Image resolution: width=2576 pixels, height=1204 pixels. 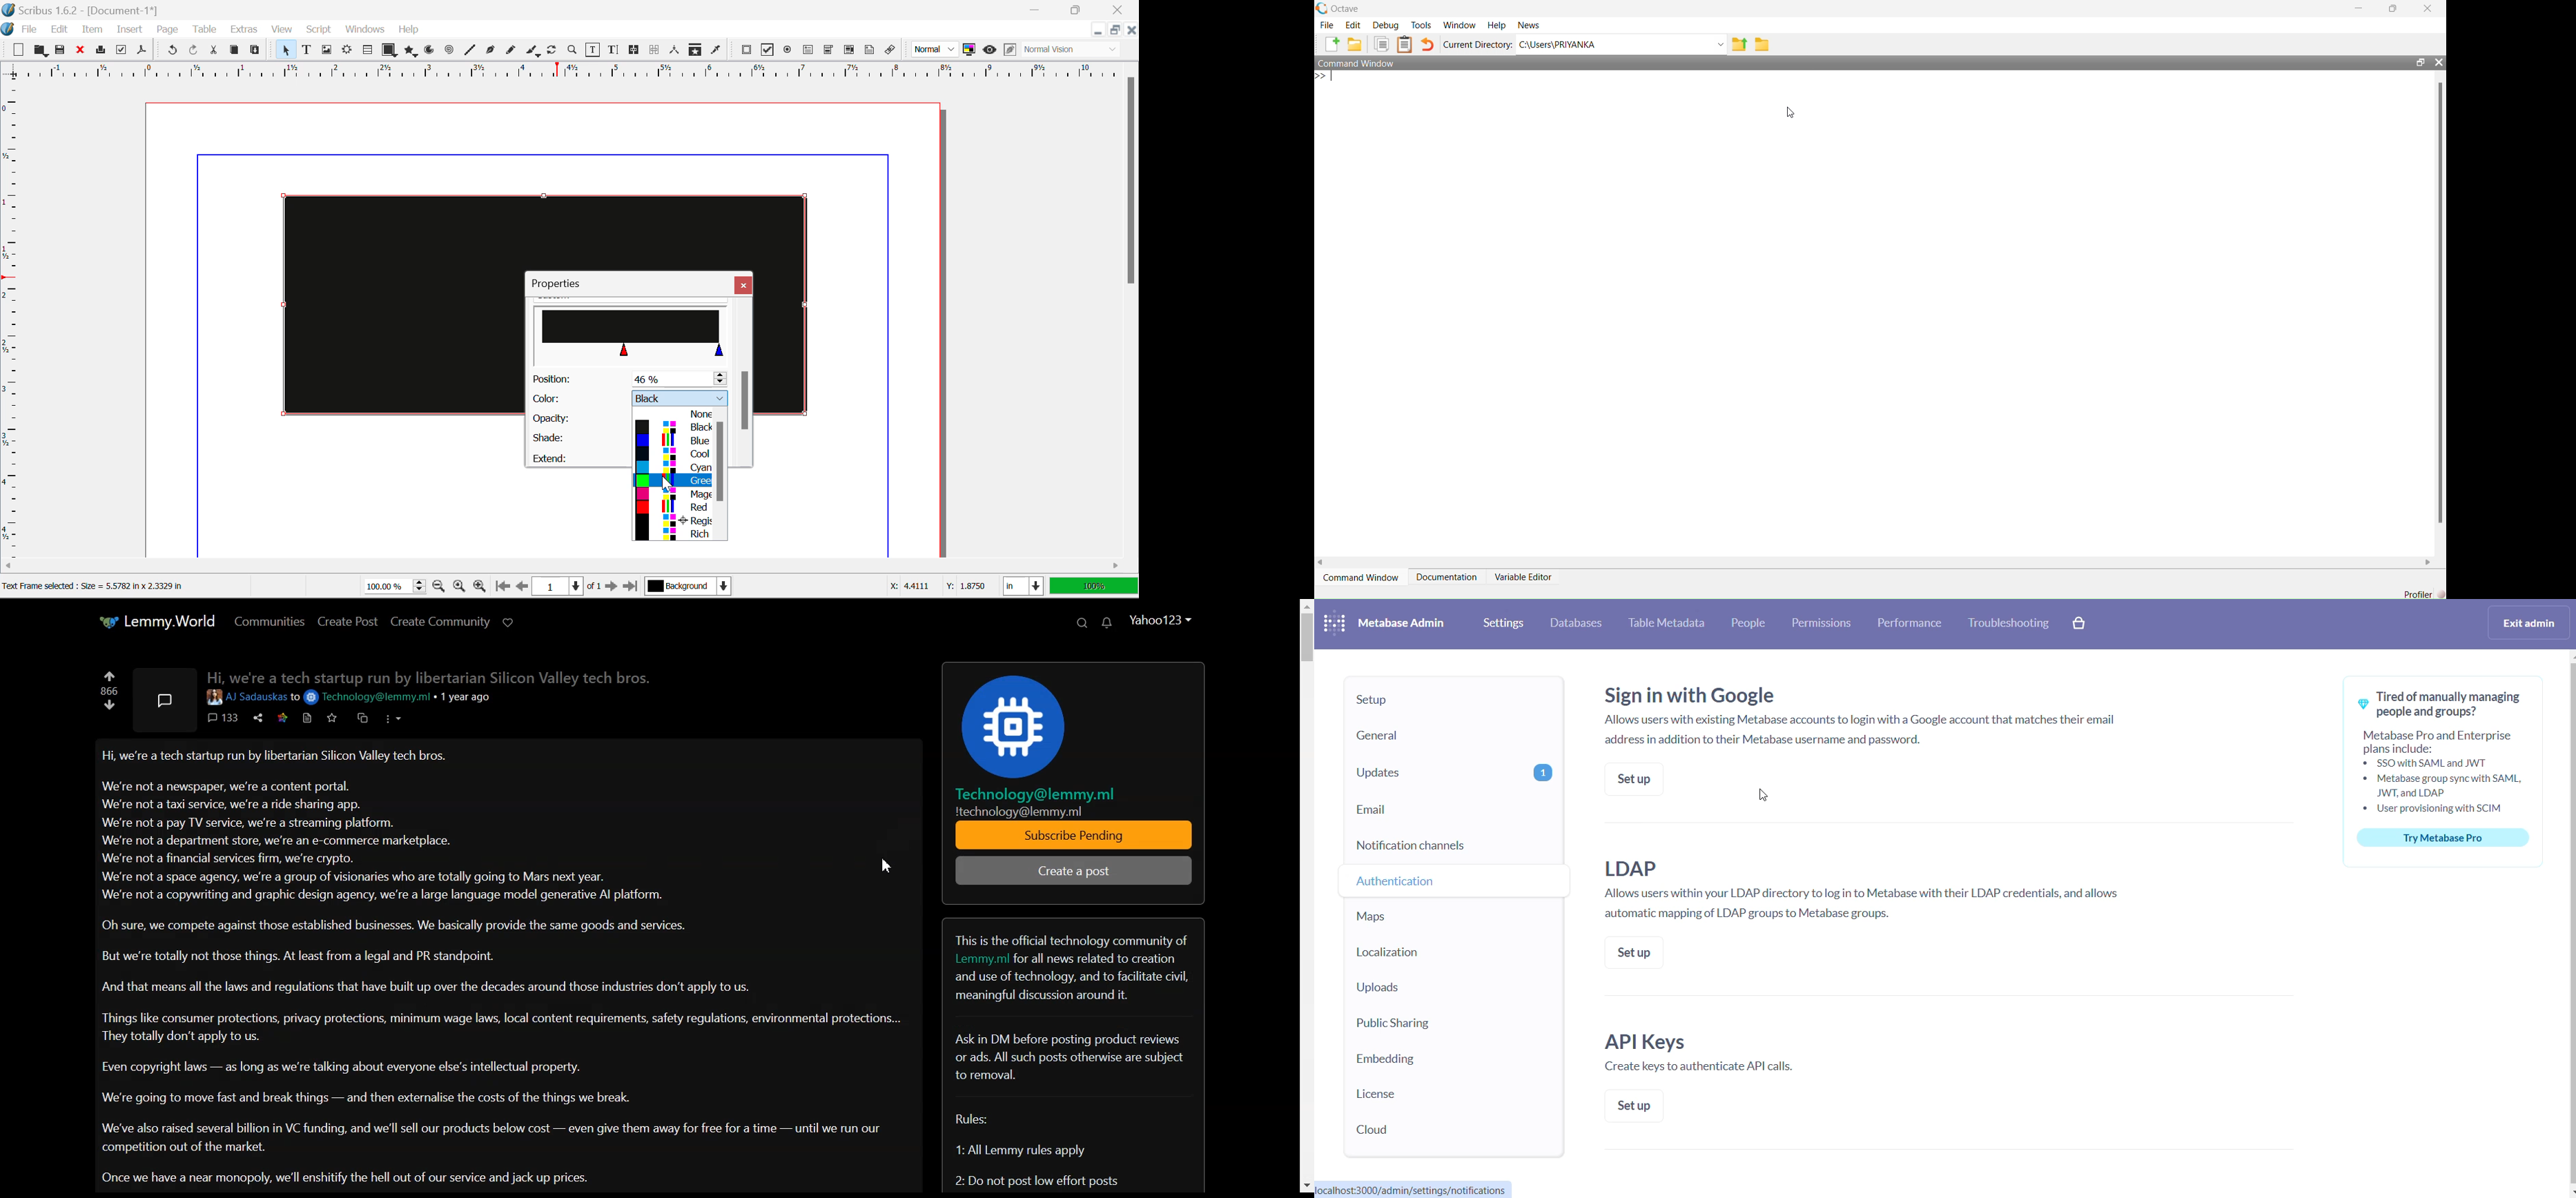 I want to click on Scribus 1.6.2 - [Document-1*], so click(x=90, y=10).